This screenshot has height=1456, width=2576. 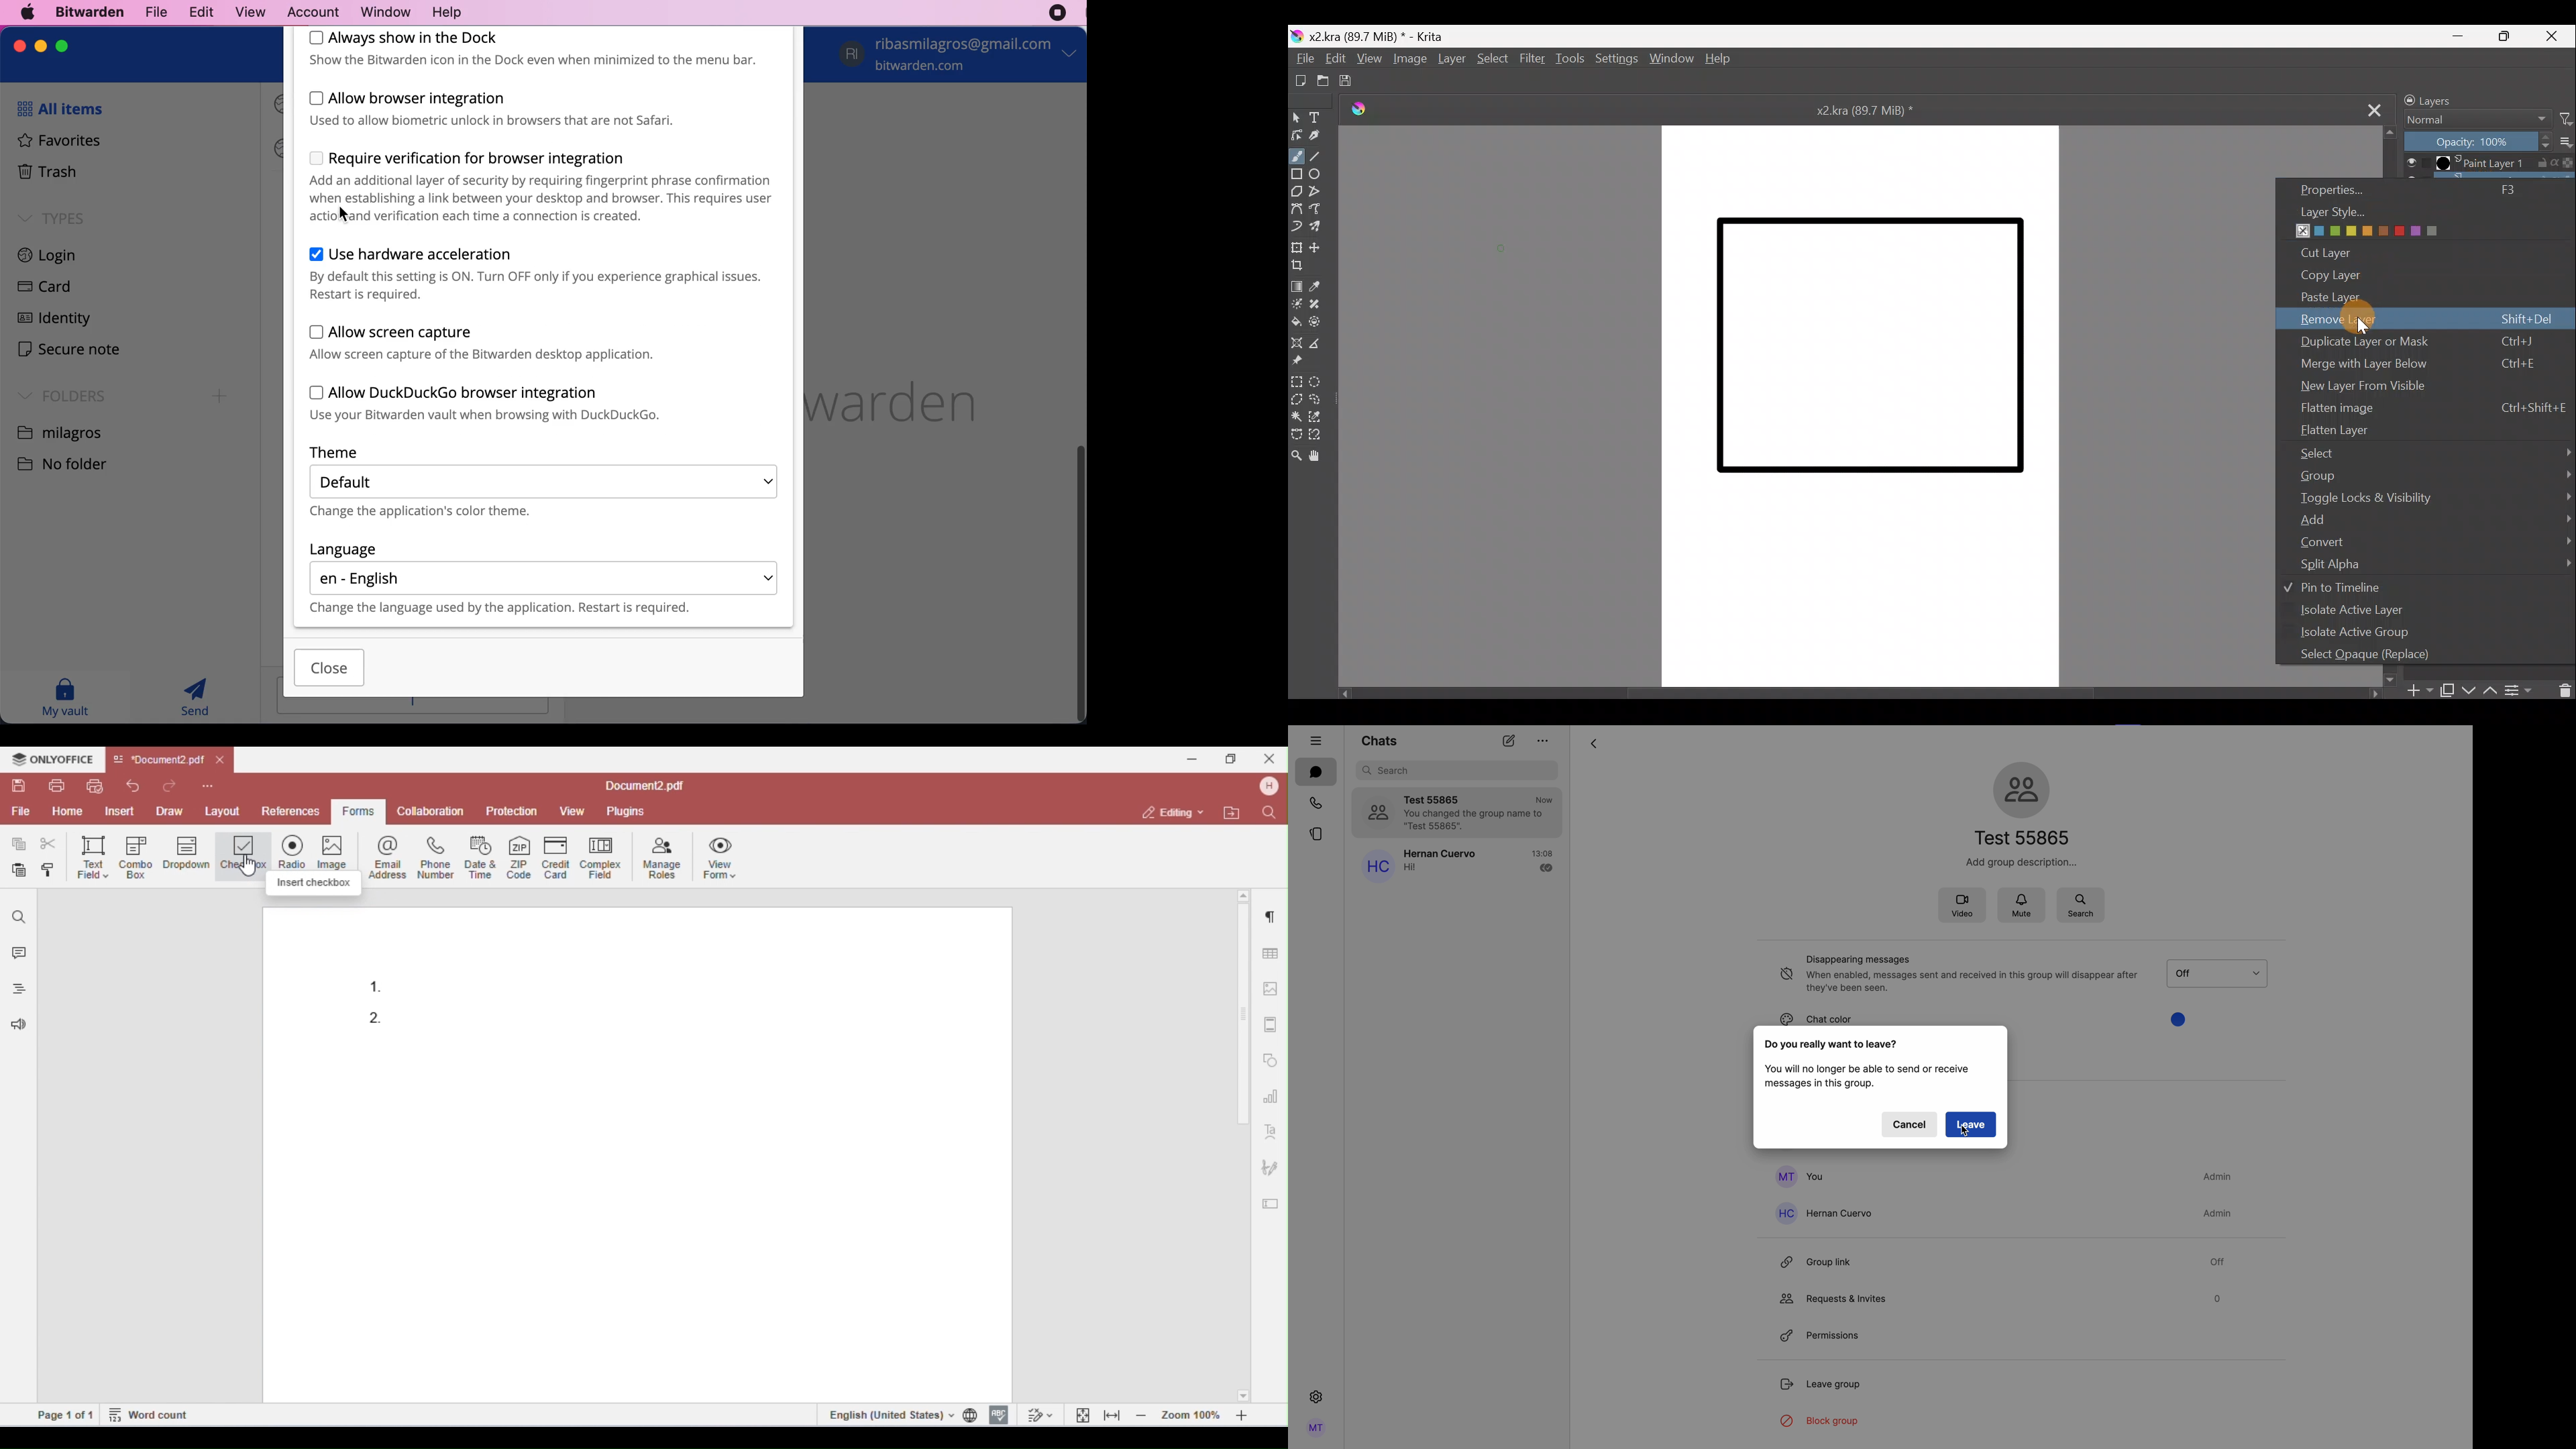 I want to click on Hernan Cuervo admin, so click(x=2007, y=1213).